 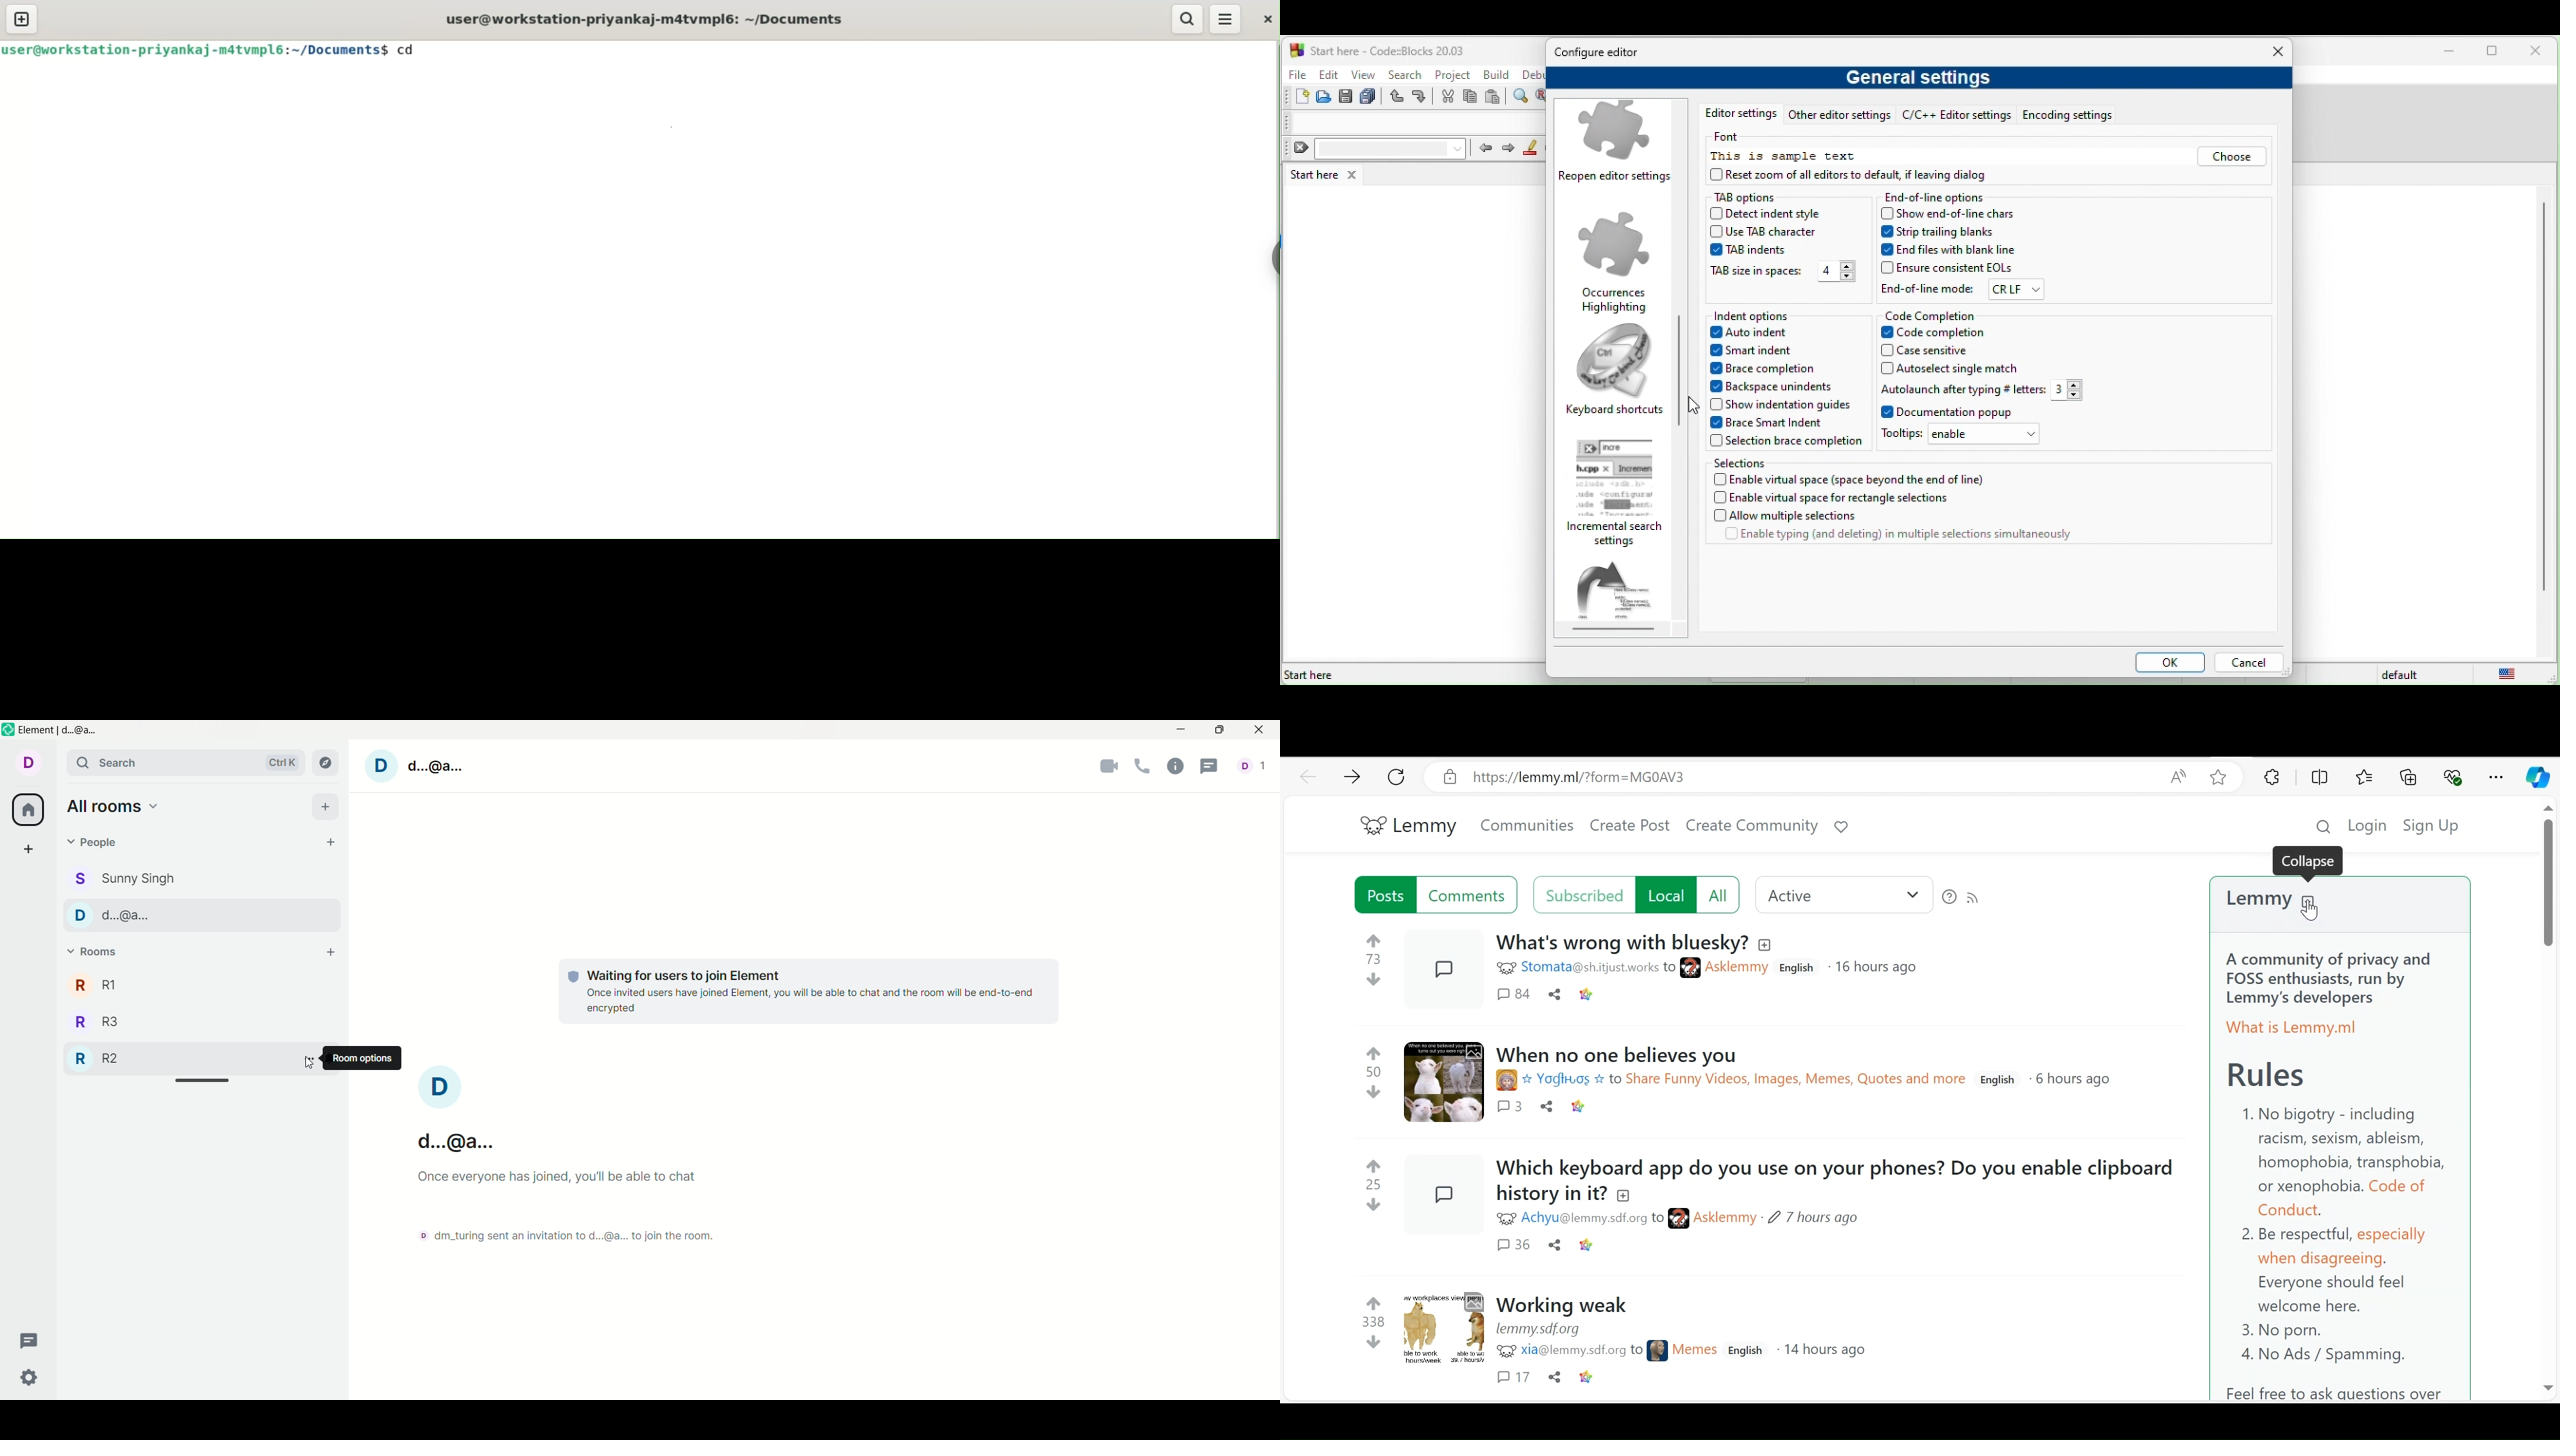 I want to click on language, so click(x=1747, y=1350).